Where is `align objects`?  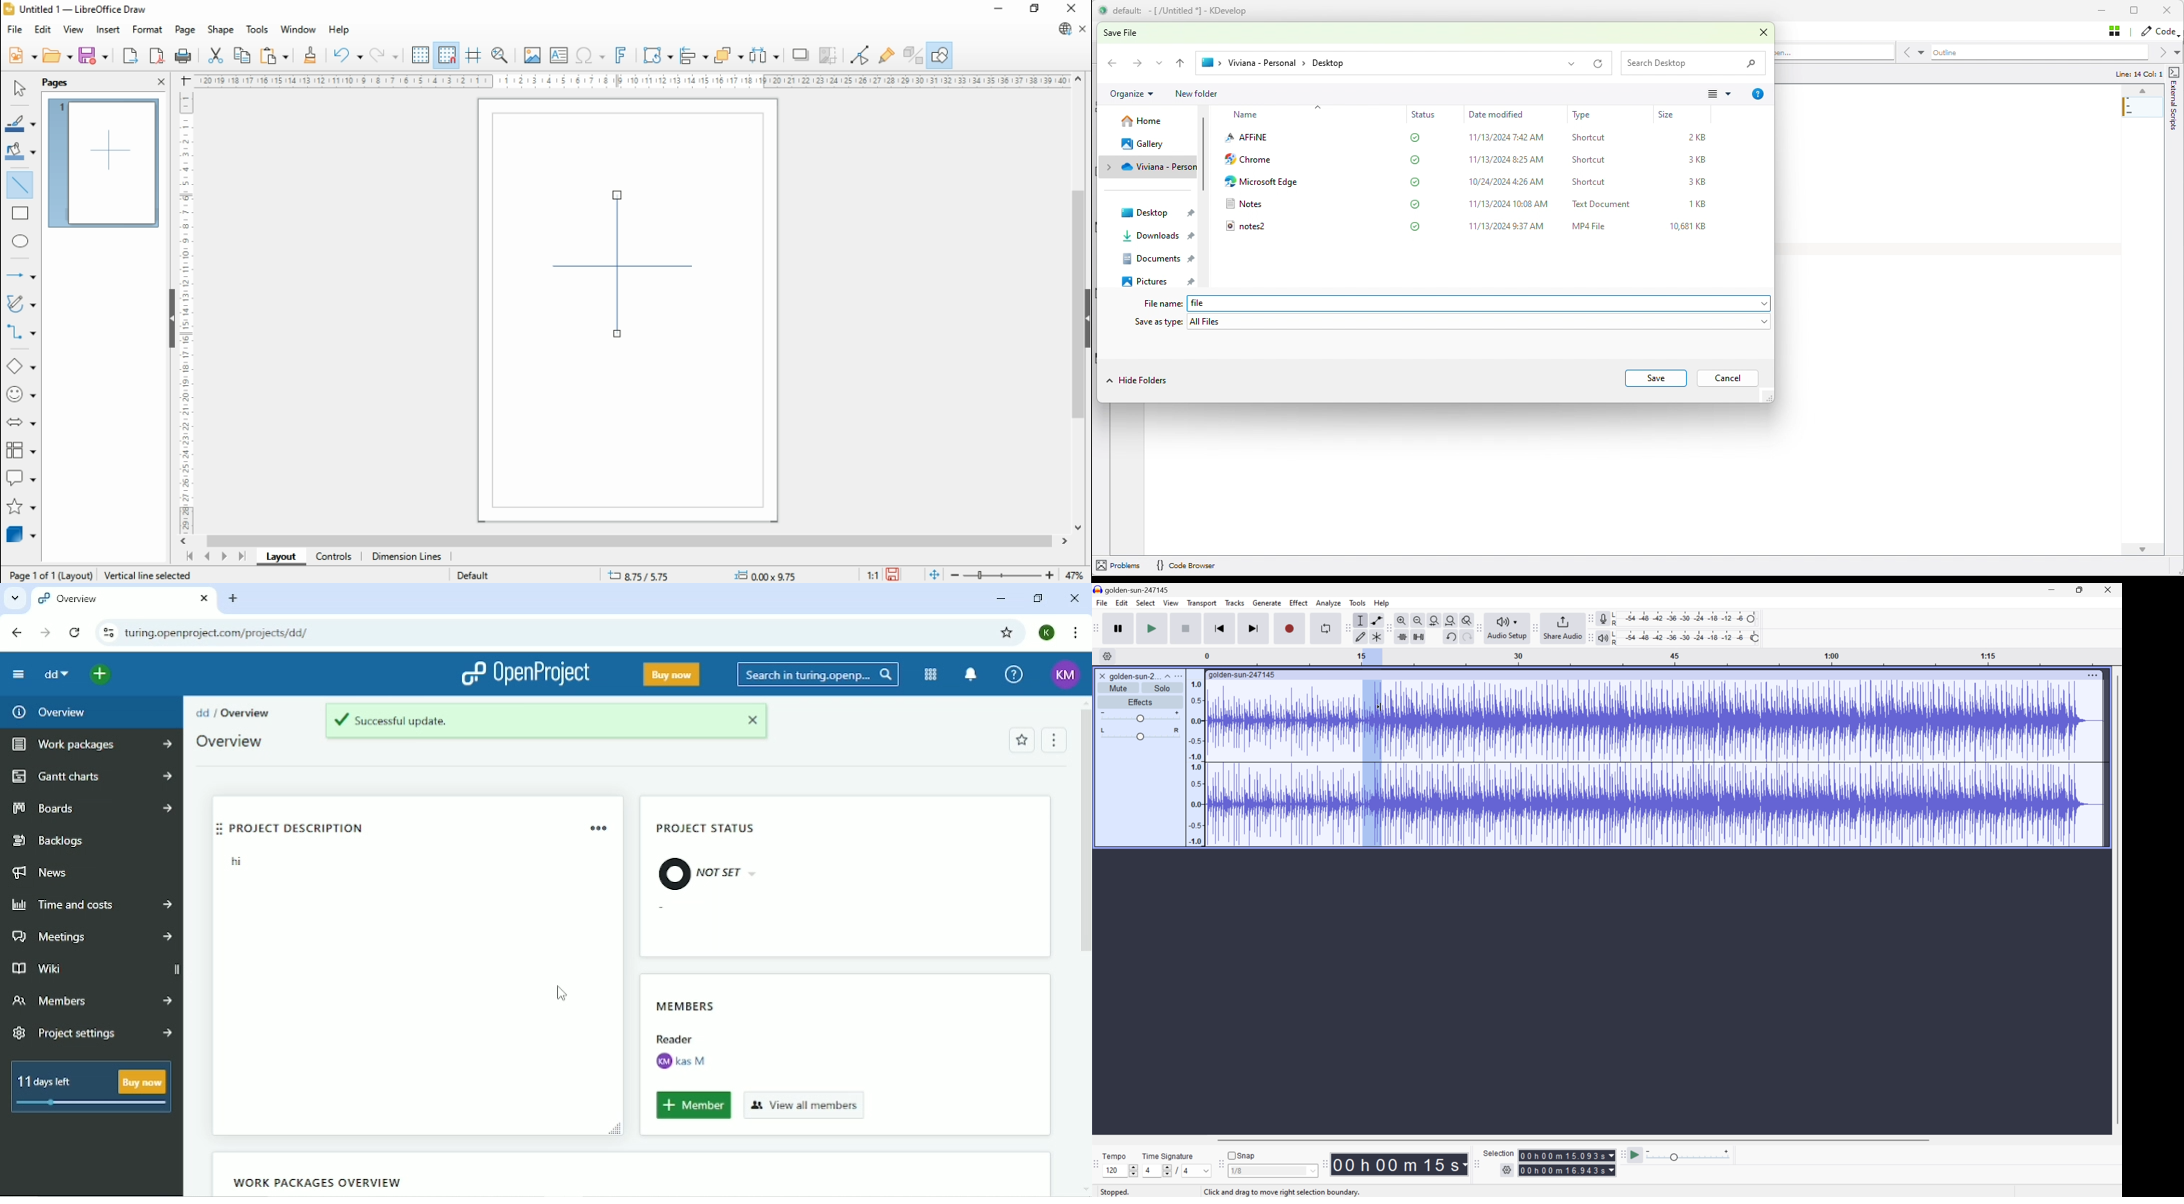
align objects is located at coordinates (695, 55).